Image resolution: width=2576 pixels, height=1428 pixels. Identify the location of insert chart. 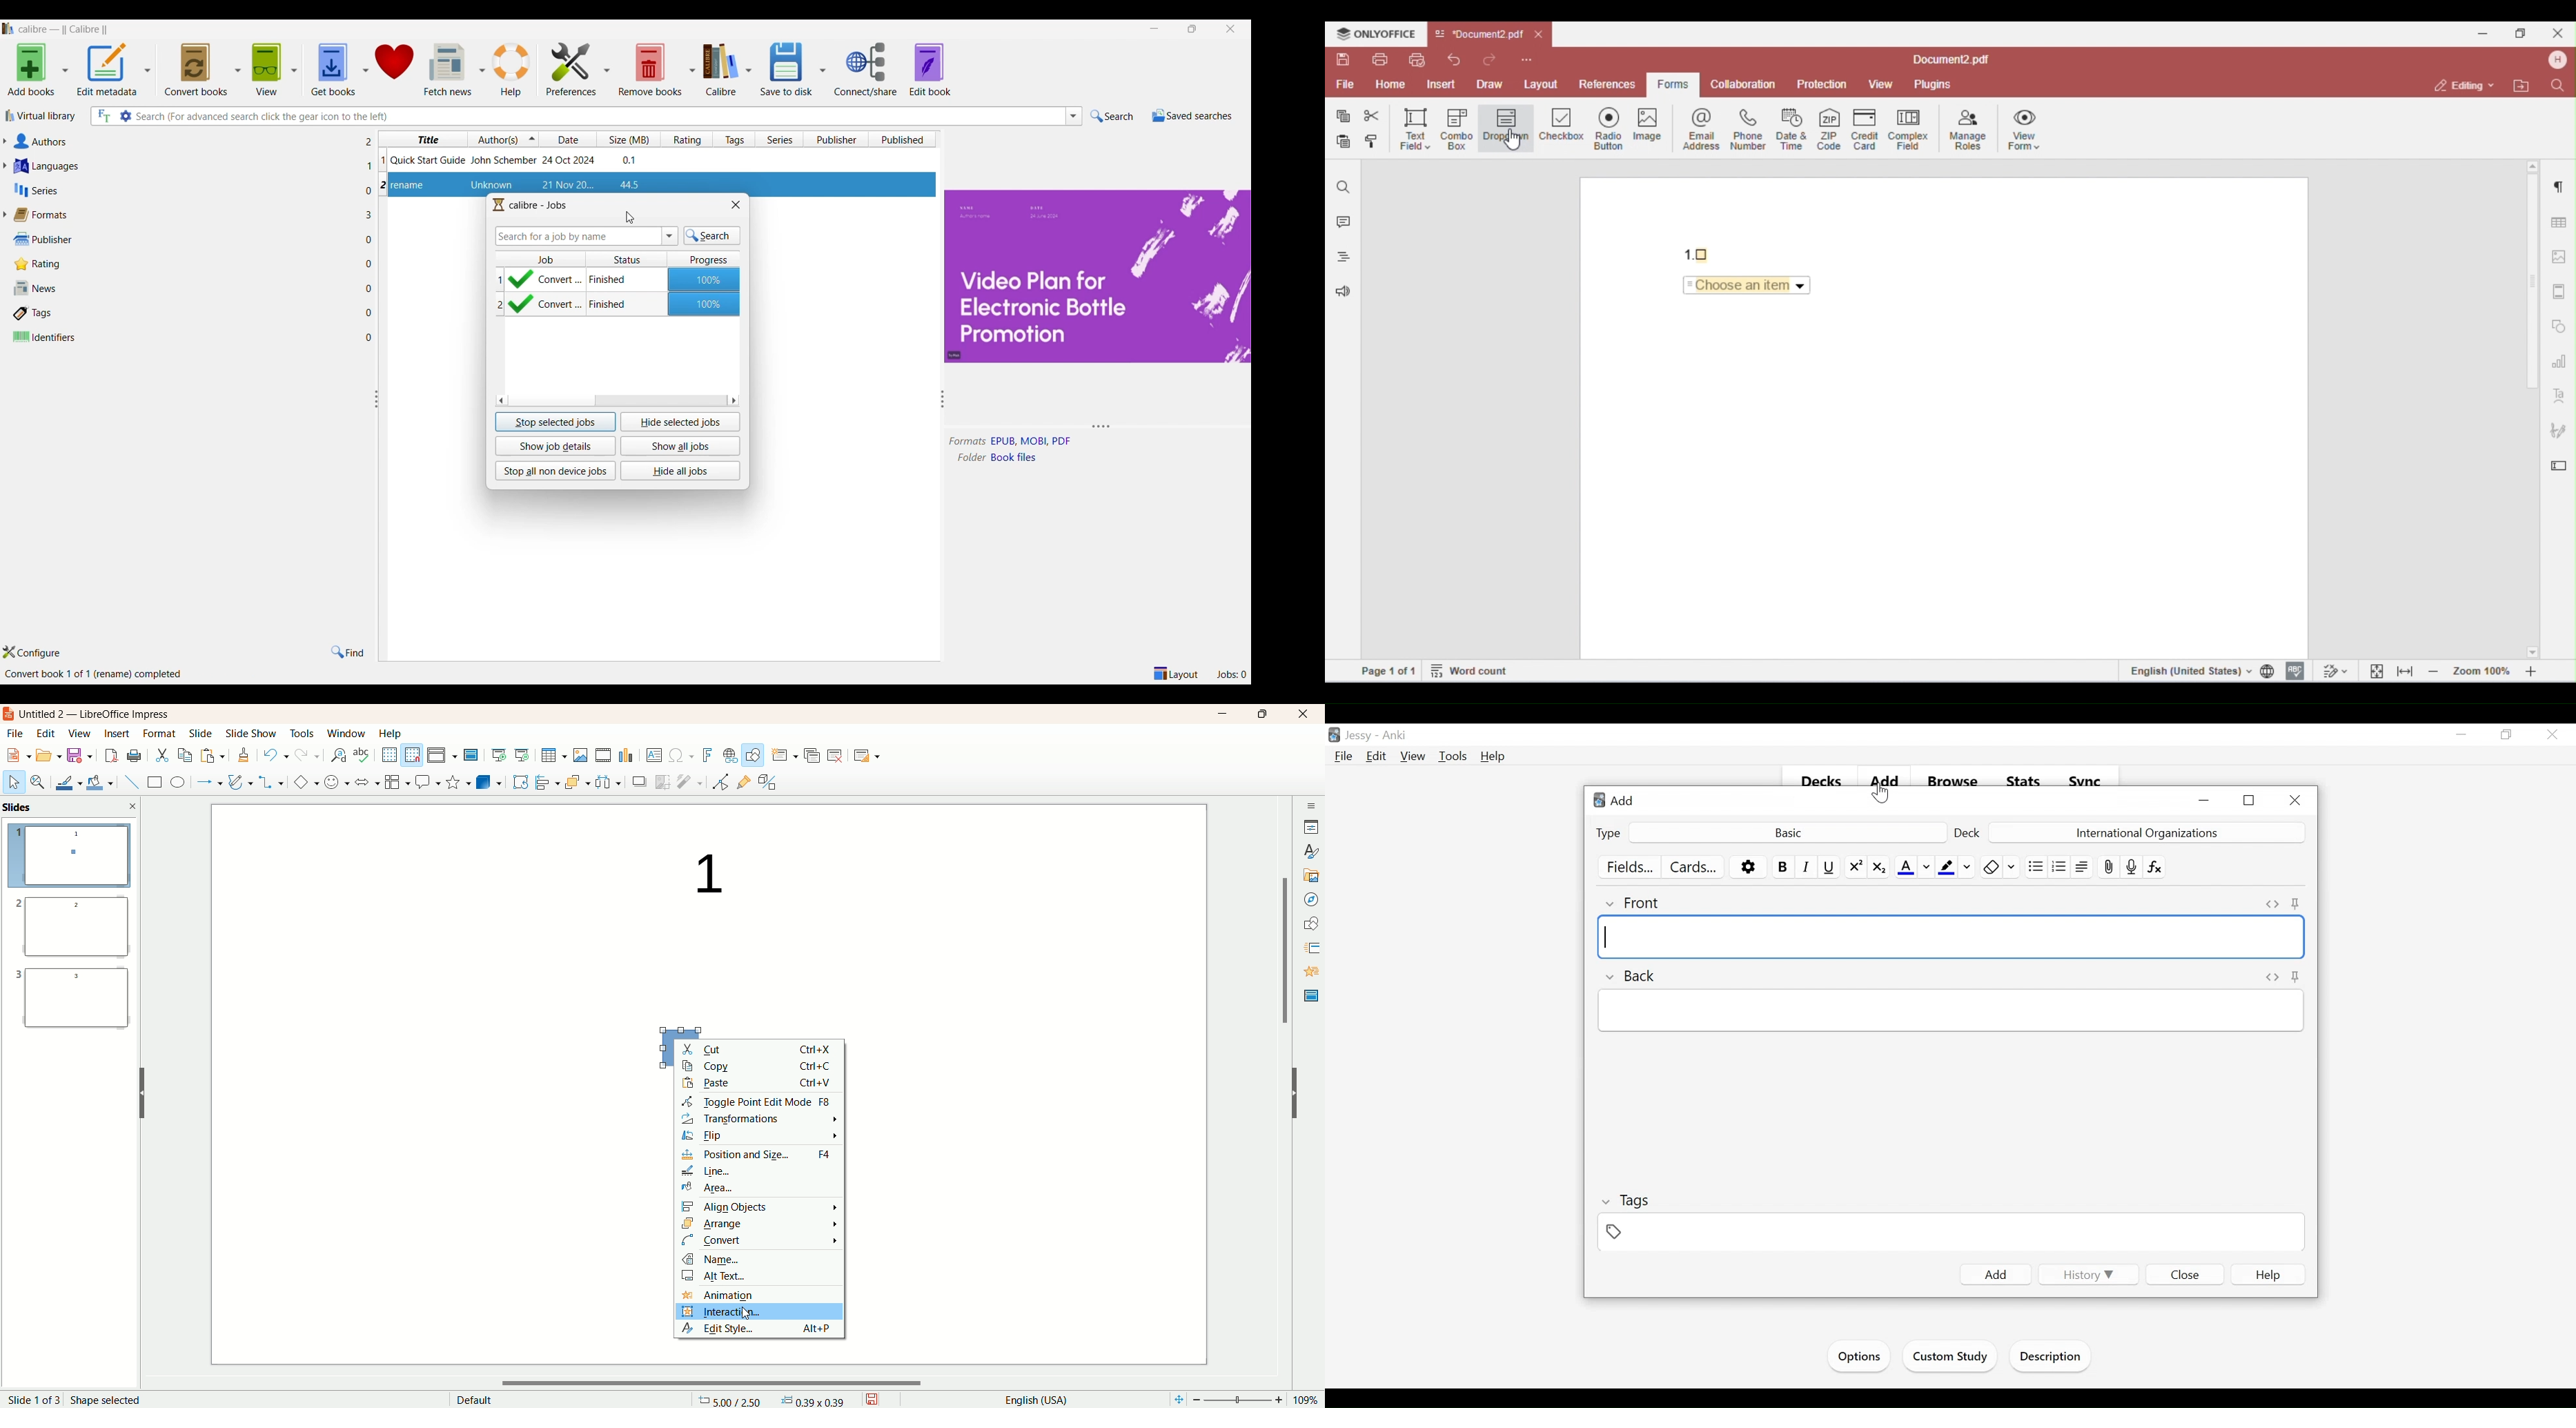
(627, 756).